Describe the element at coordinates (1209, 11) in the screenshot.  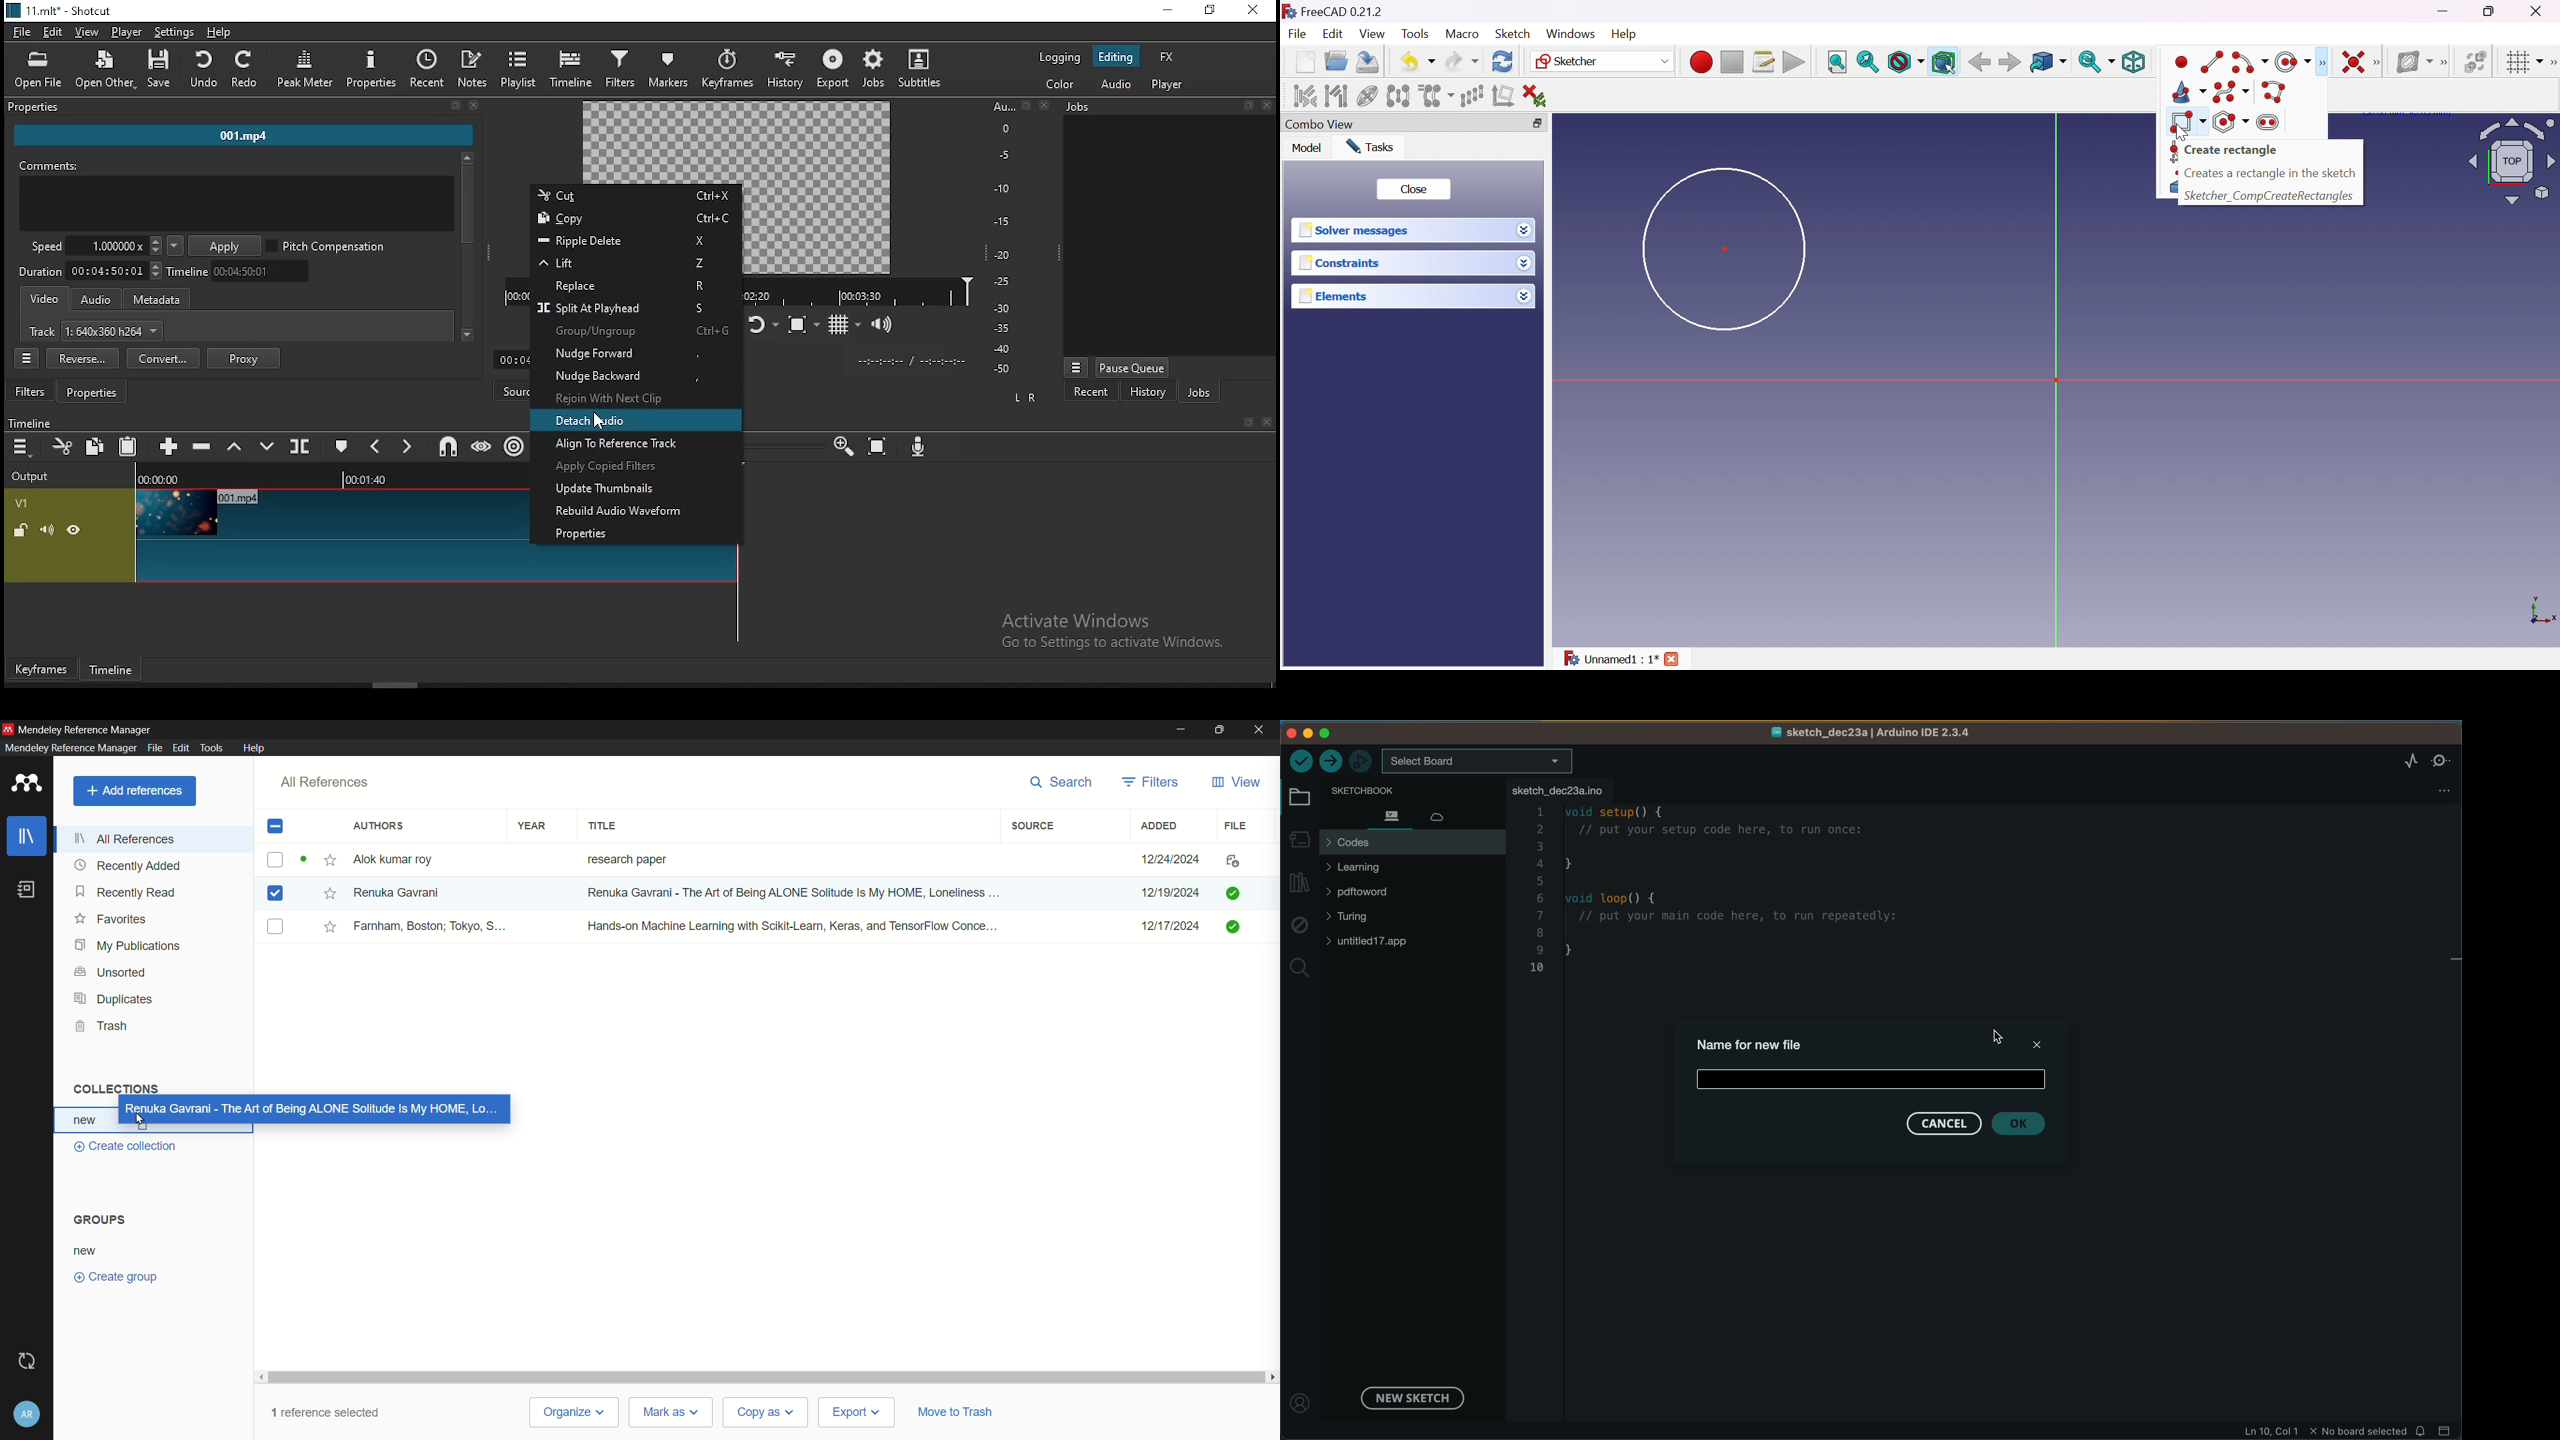
I see `restore` at that location.